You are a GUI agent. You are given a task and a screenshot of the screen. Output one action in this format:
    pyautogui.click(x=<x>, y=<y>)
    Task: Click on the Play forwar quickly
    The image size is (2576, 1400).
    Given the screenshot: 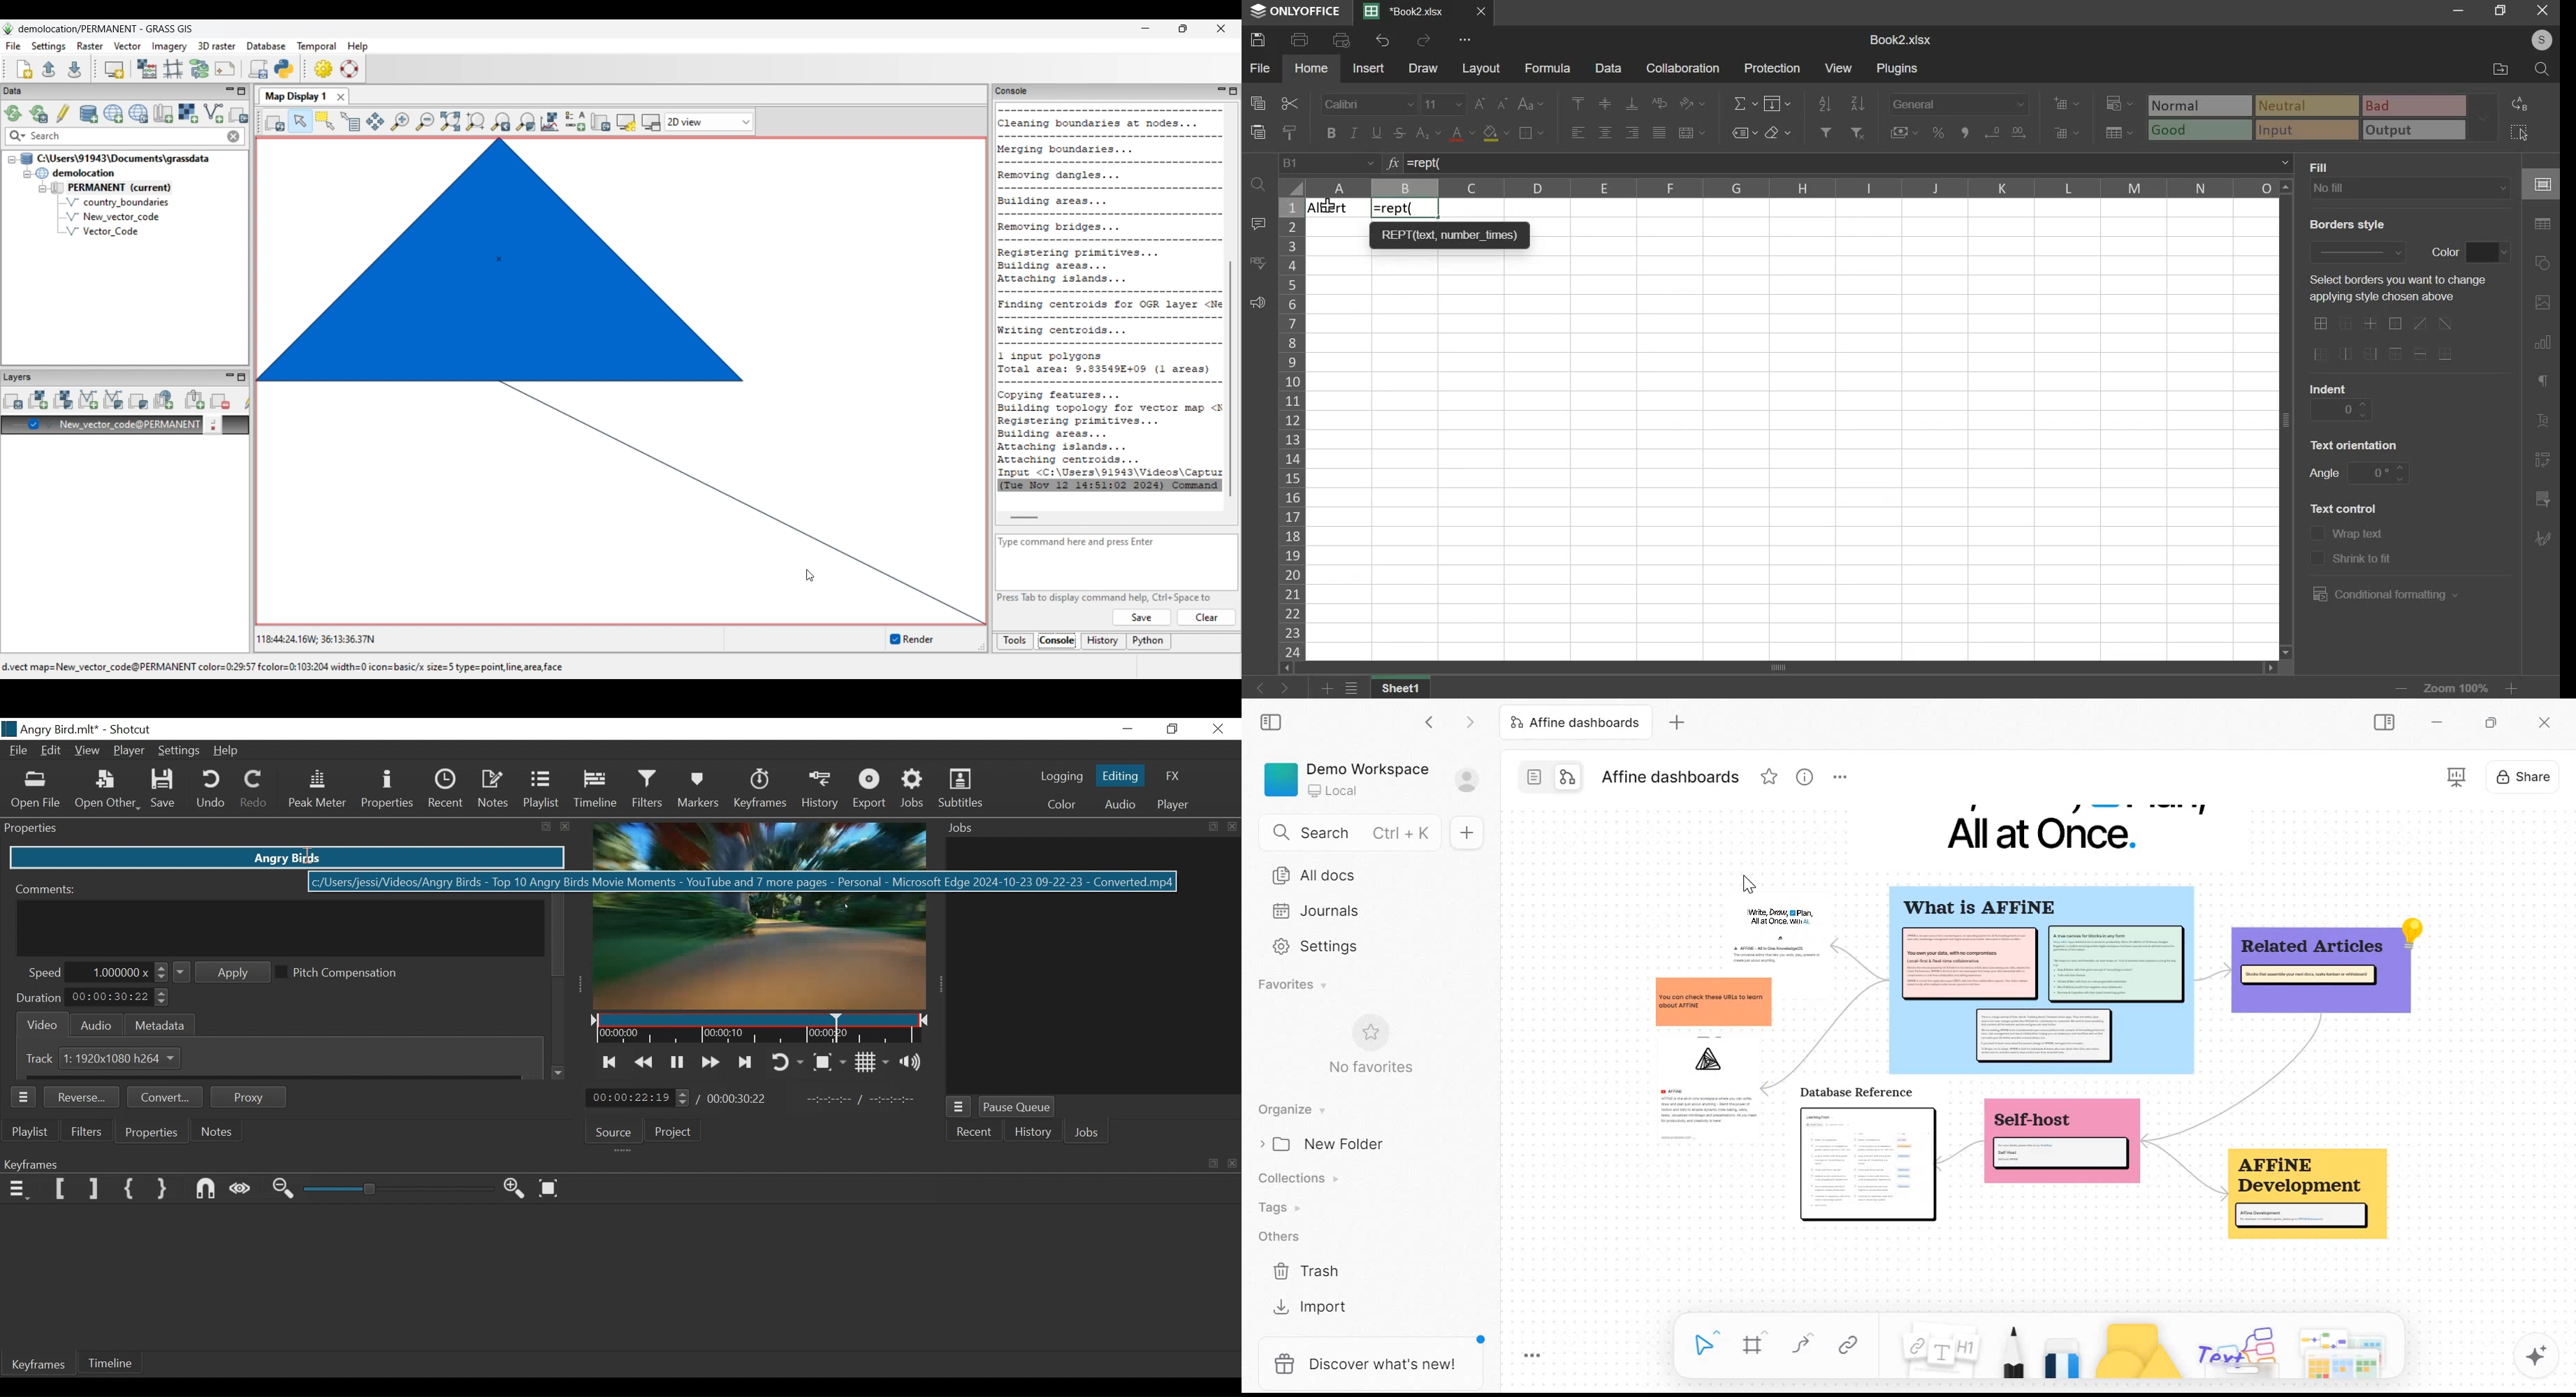 What is the action you would take?
    pyautogui.click(x=712, y=1062)
    